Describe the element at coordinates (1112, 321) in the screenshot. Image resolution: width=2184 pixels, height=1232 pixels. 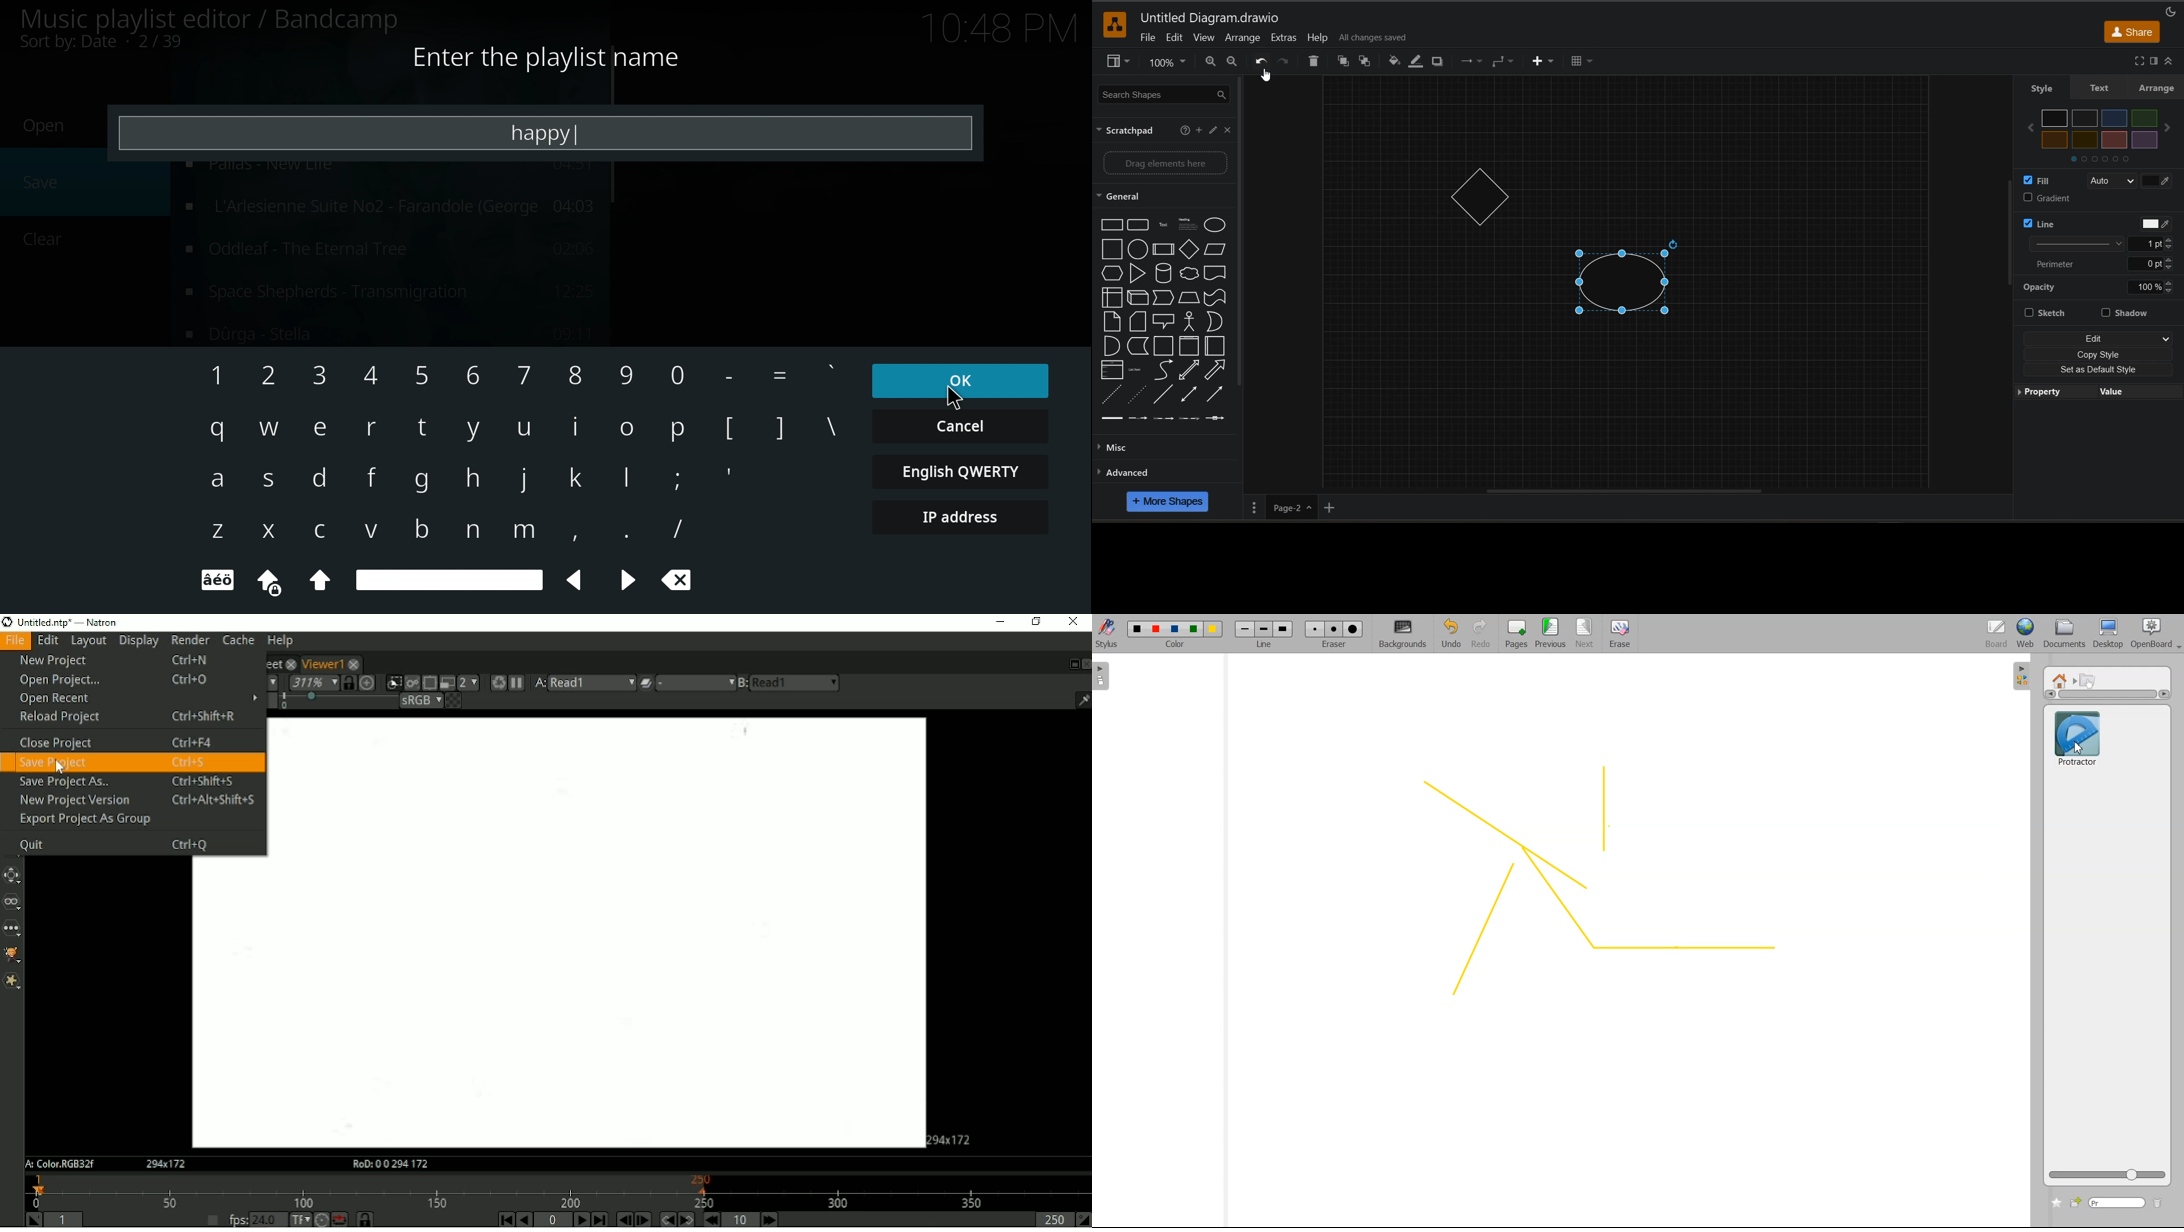
I see `Note` at that location.